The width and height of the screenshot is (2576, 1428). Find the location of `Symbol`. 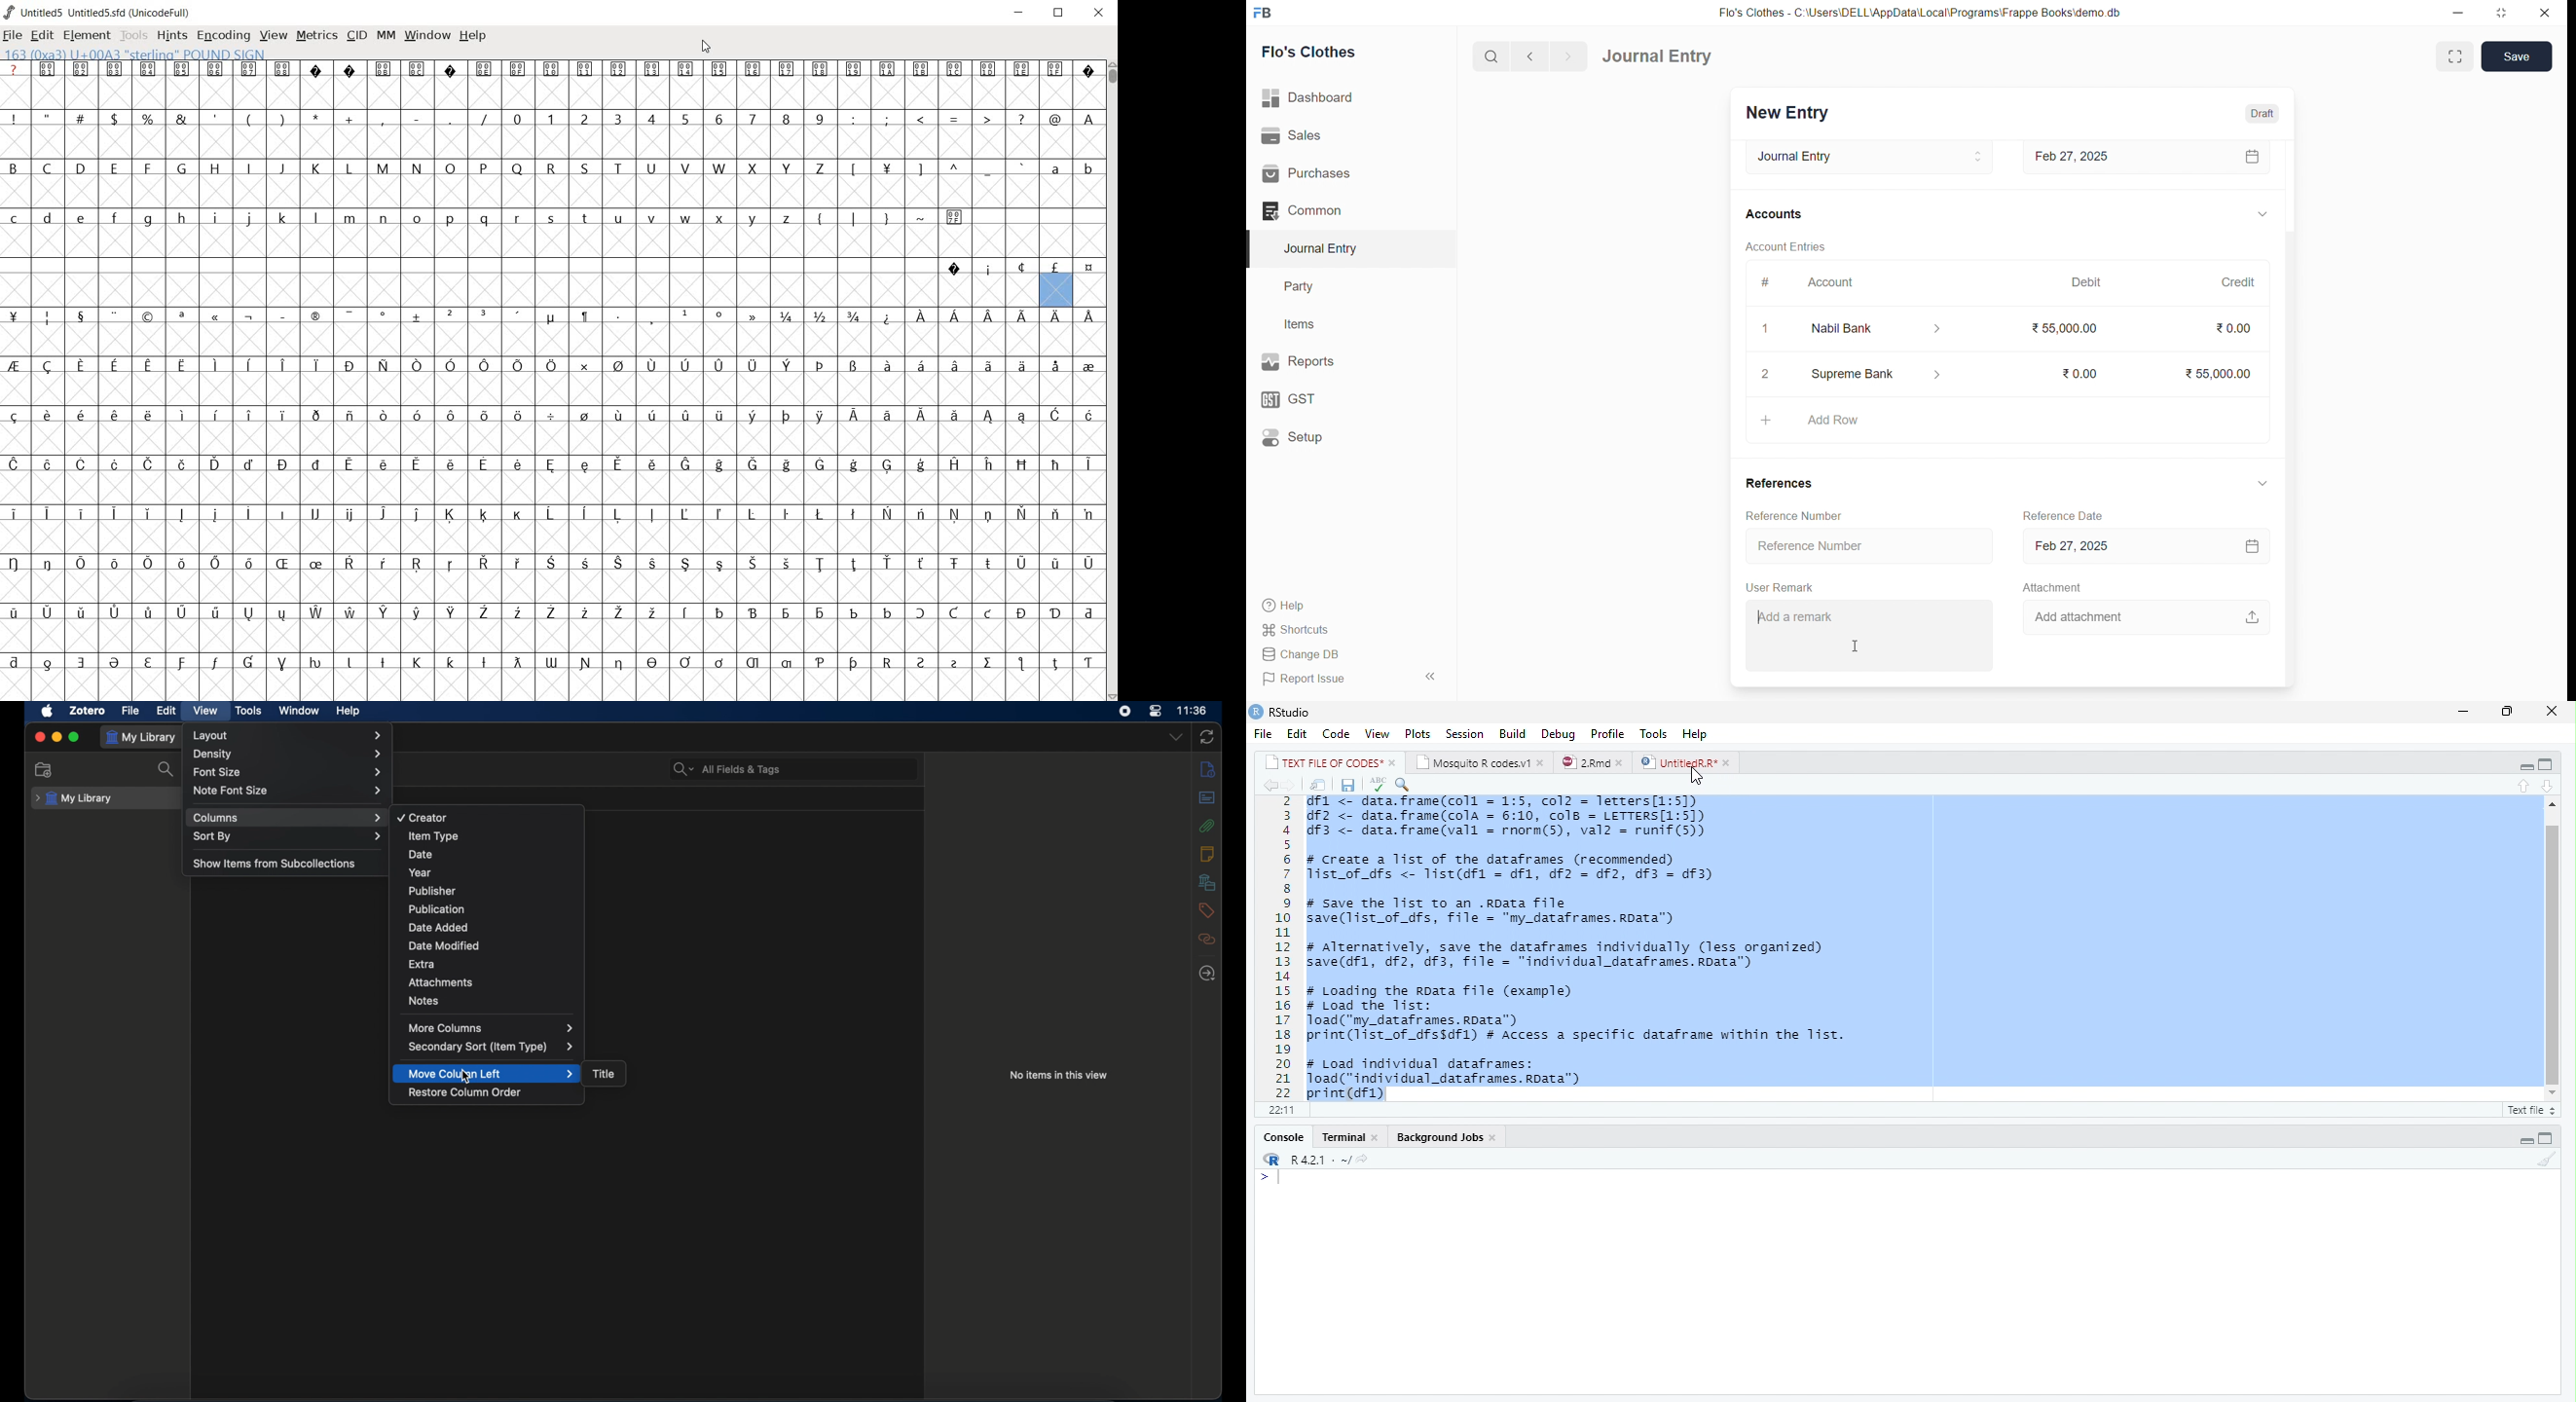

Symbol is located at coordinates (485, 565).